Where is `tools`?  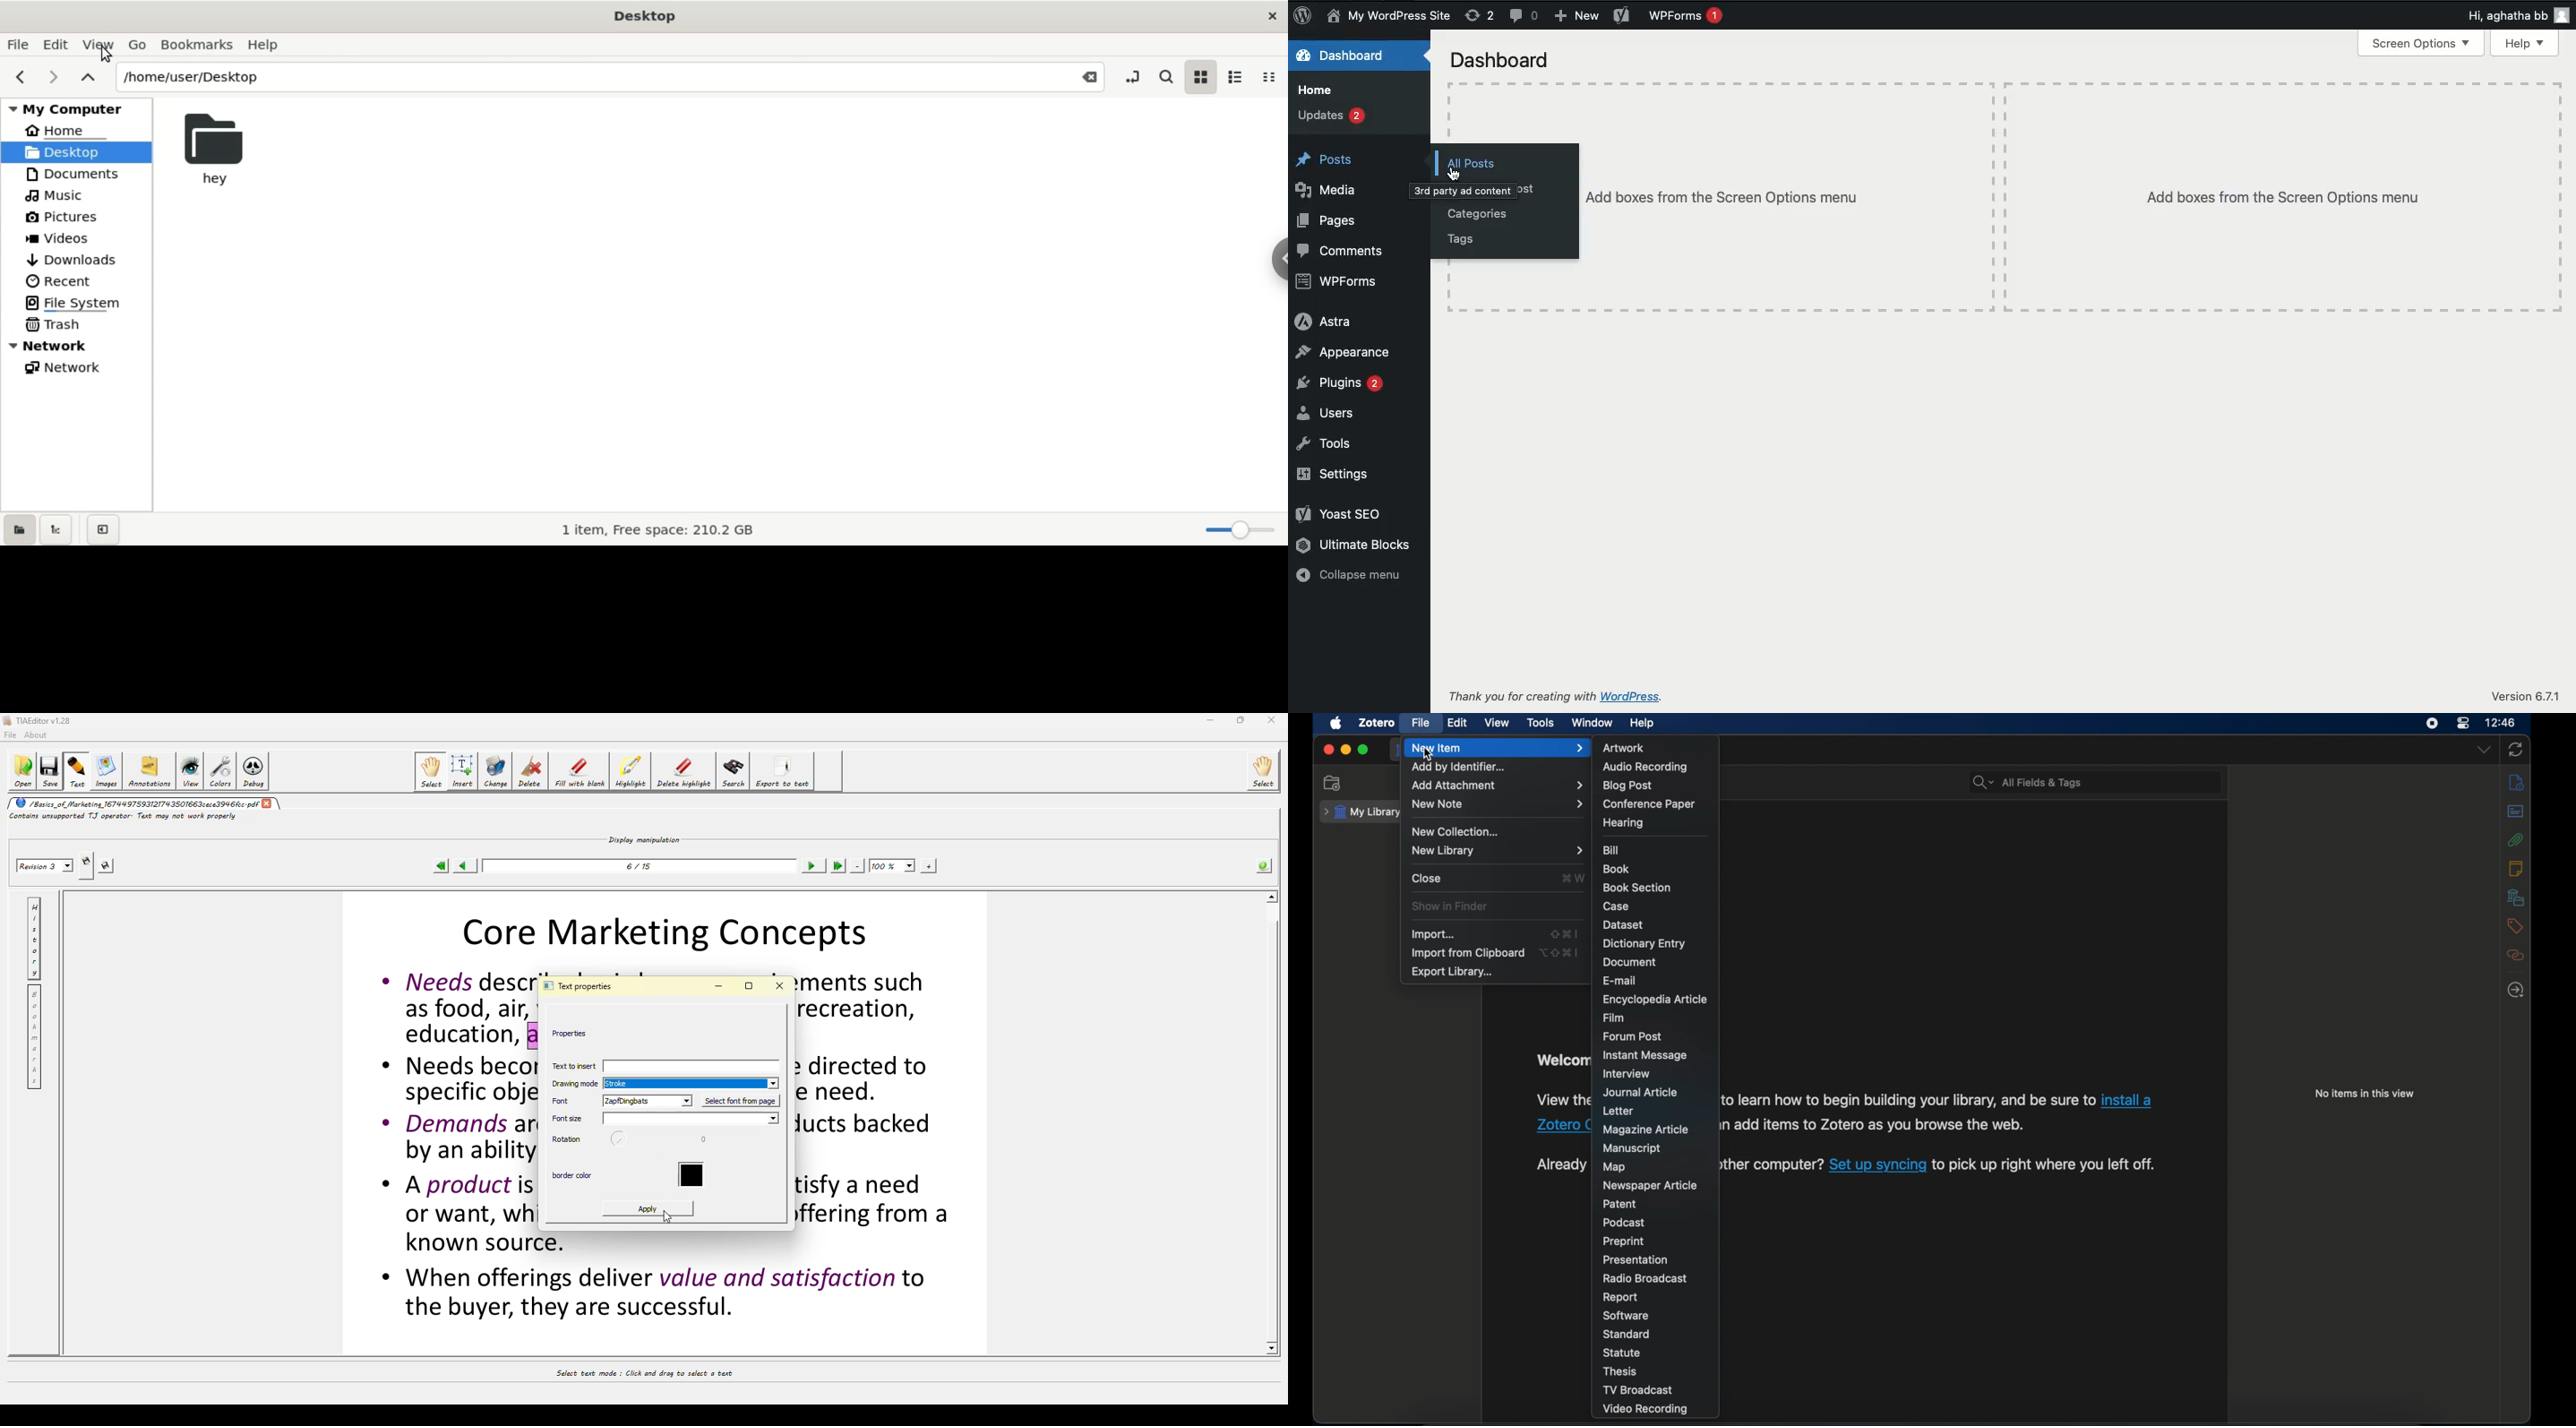
tools is located at coordinates (1541, 723).